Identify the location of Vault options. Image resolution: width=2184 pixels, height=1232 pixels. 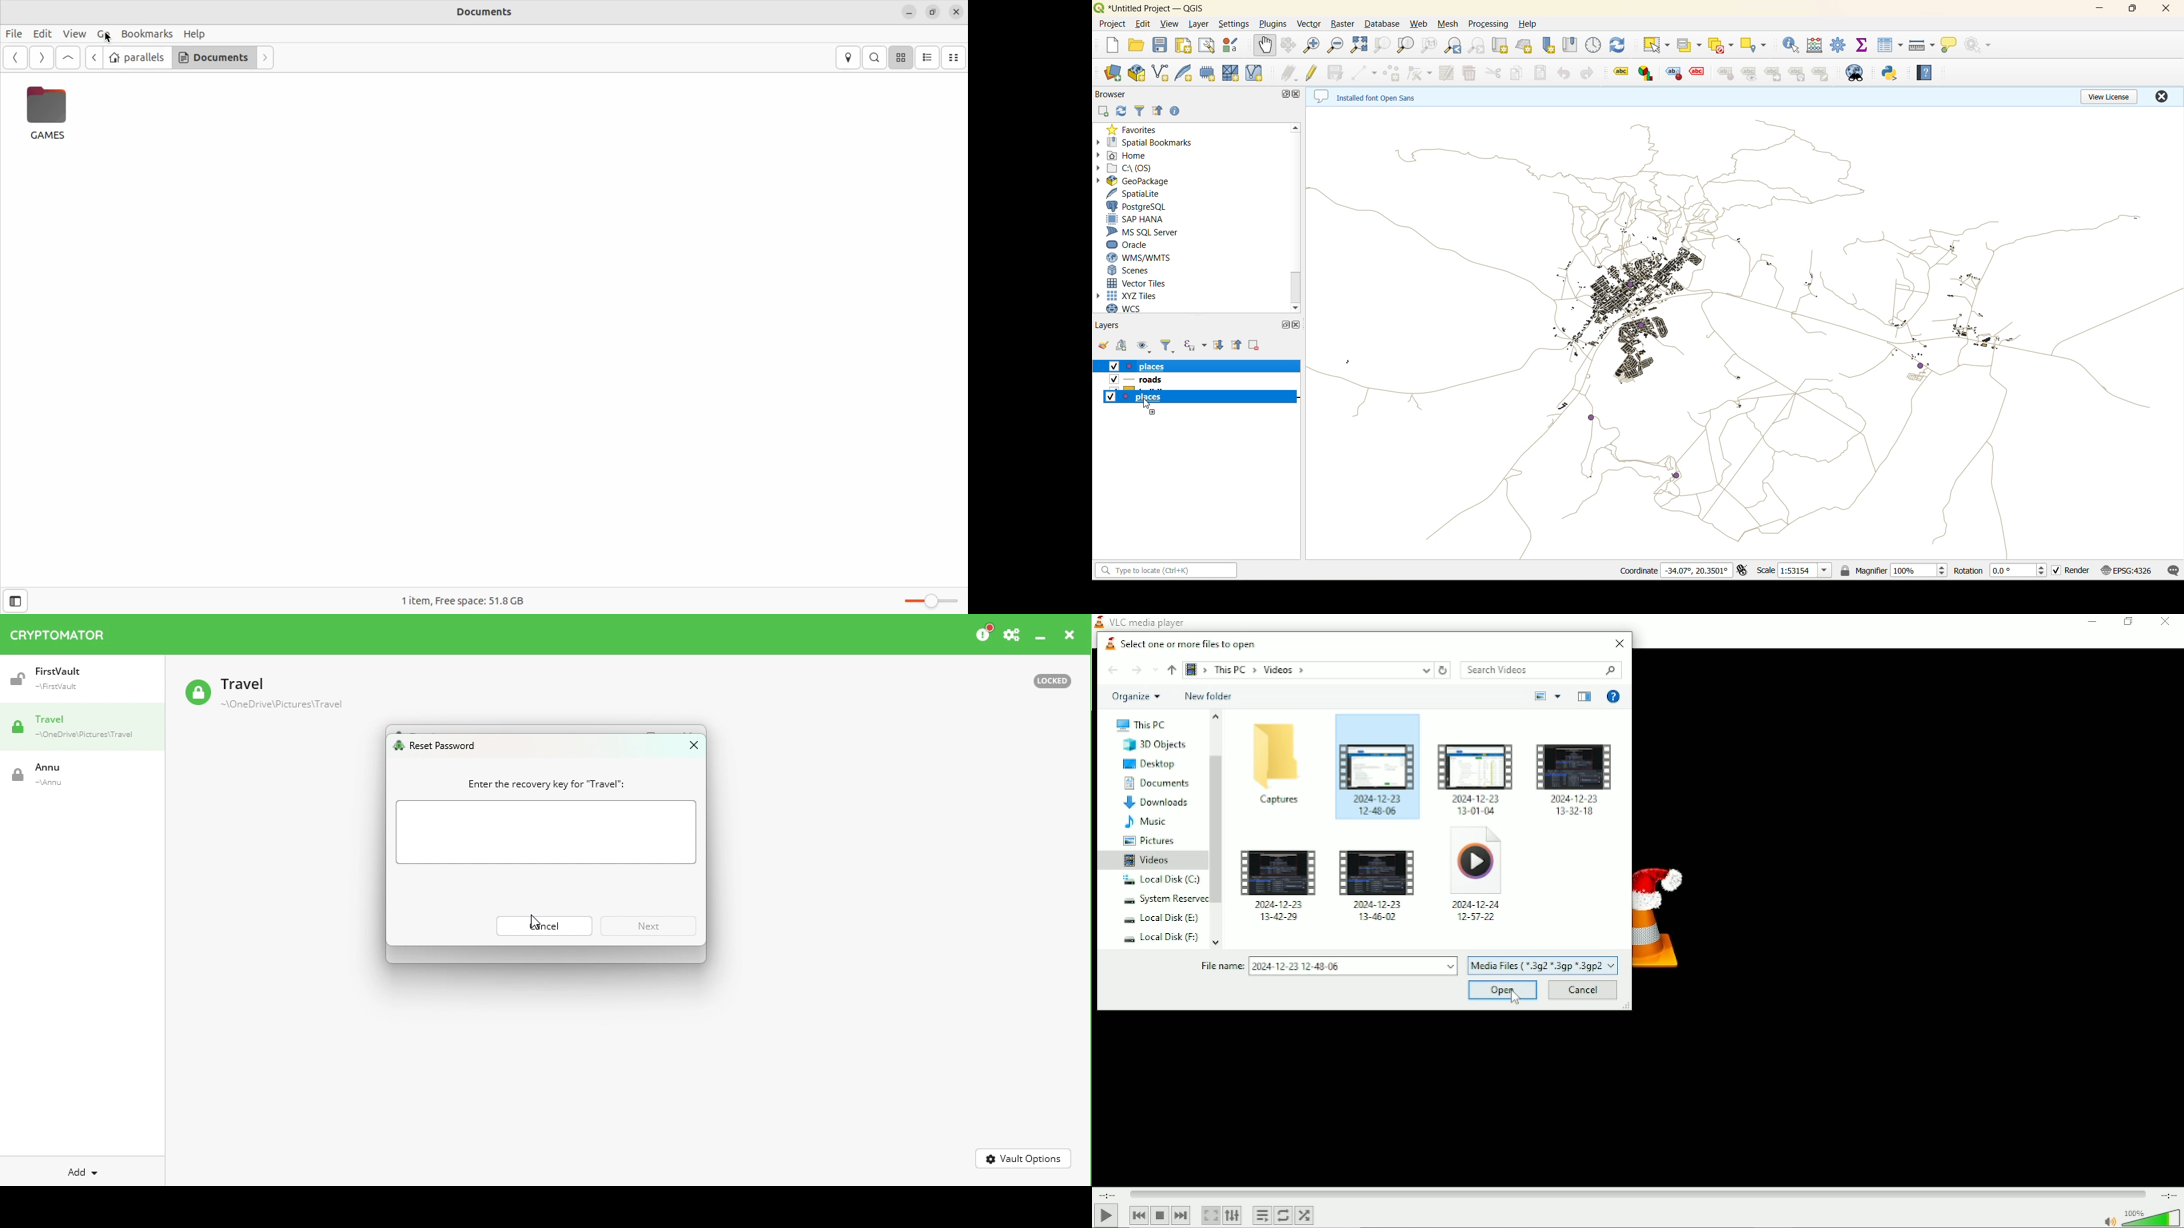
(1024, 1158).